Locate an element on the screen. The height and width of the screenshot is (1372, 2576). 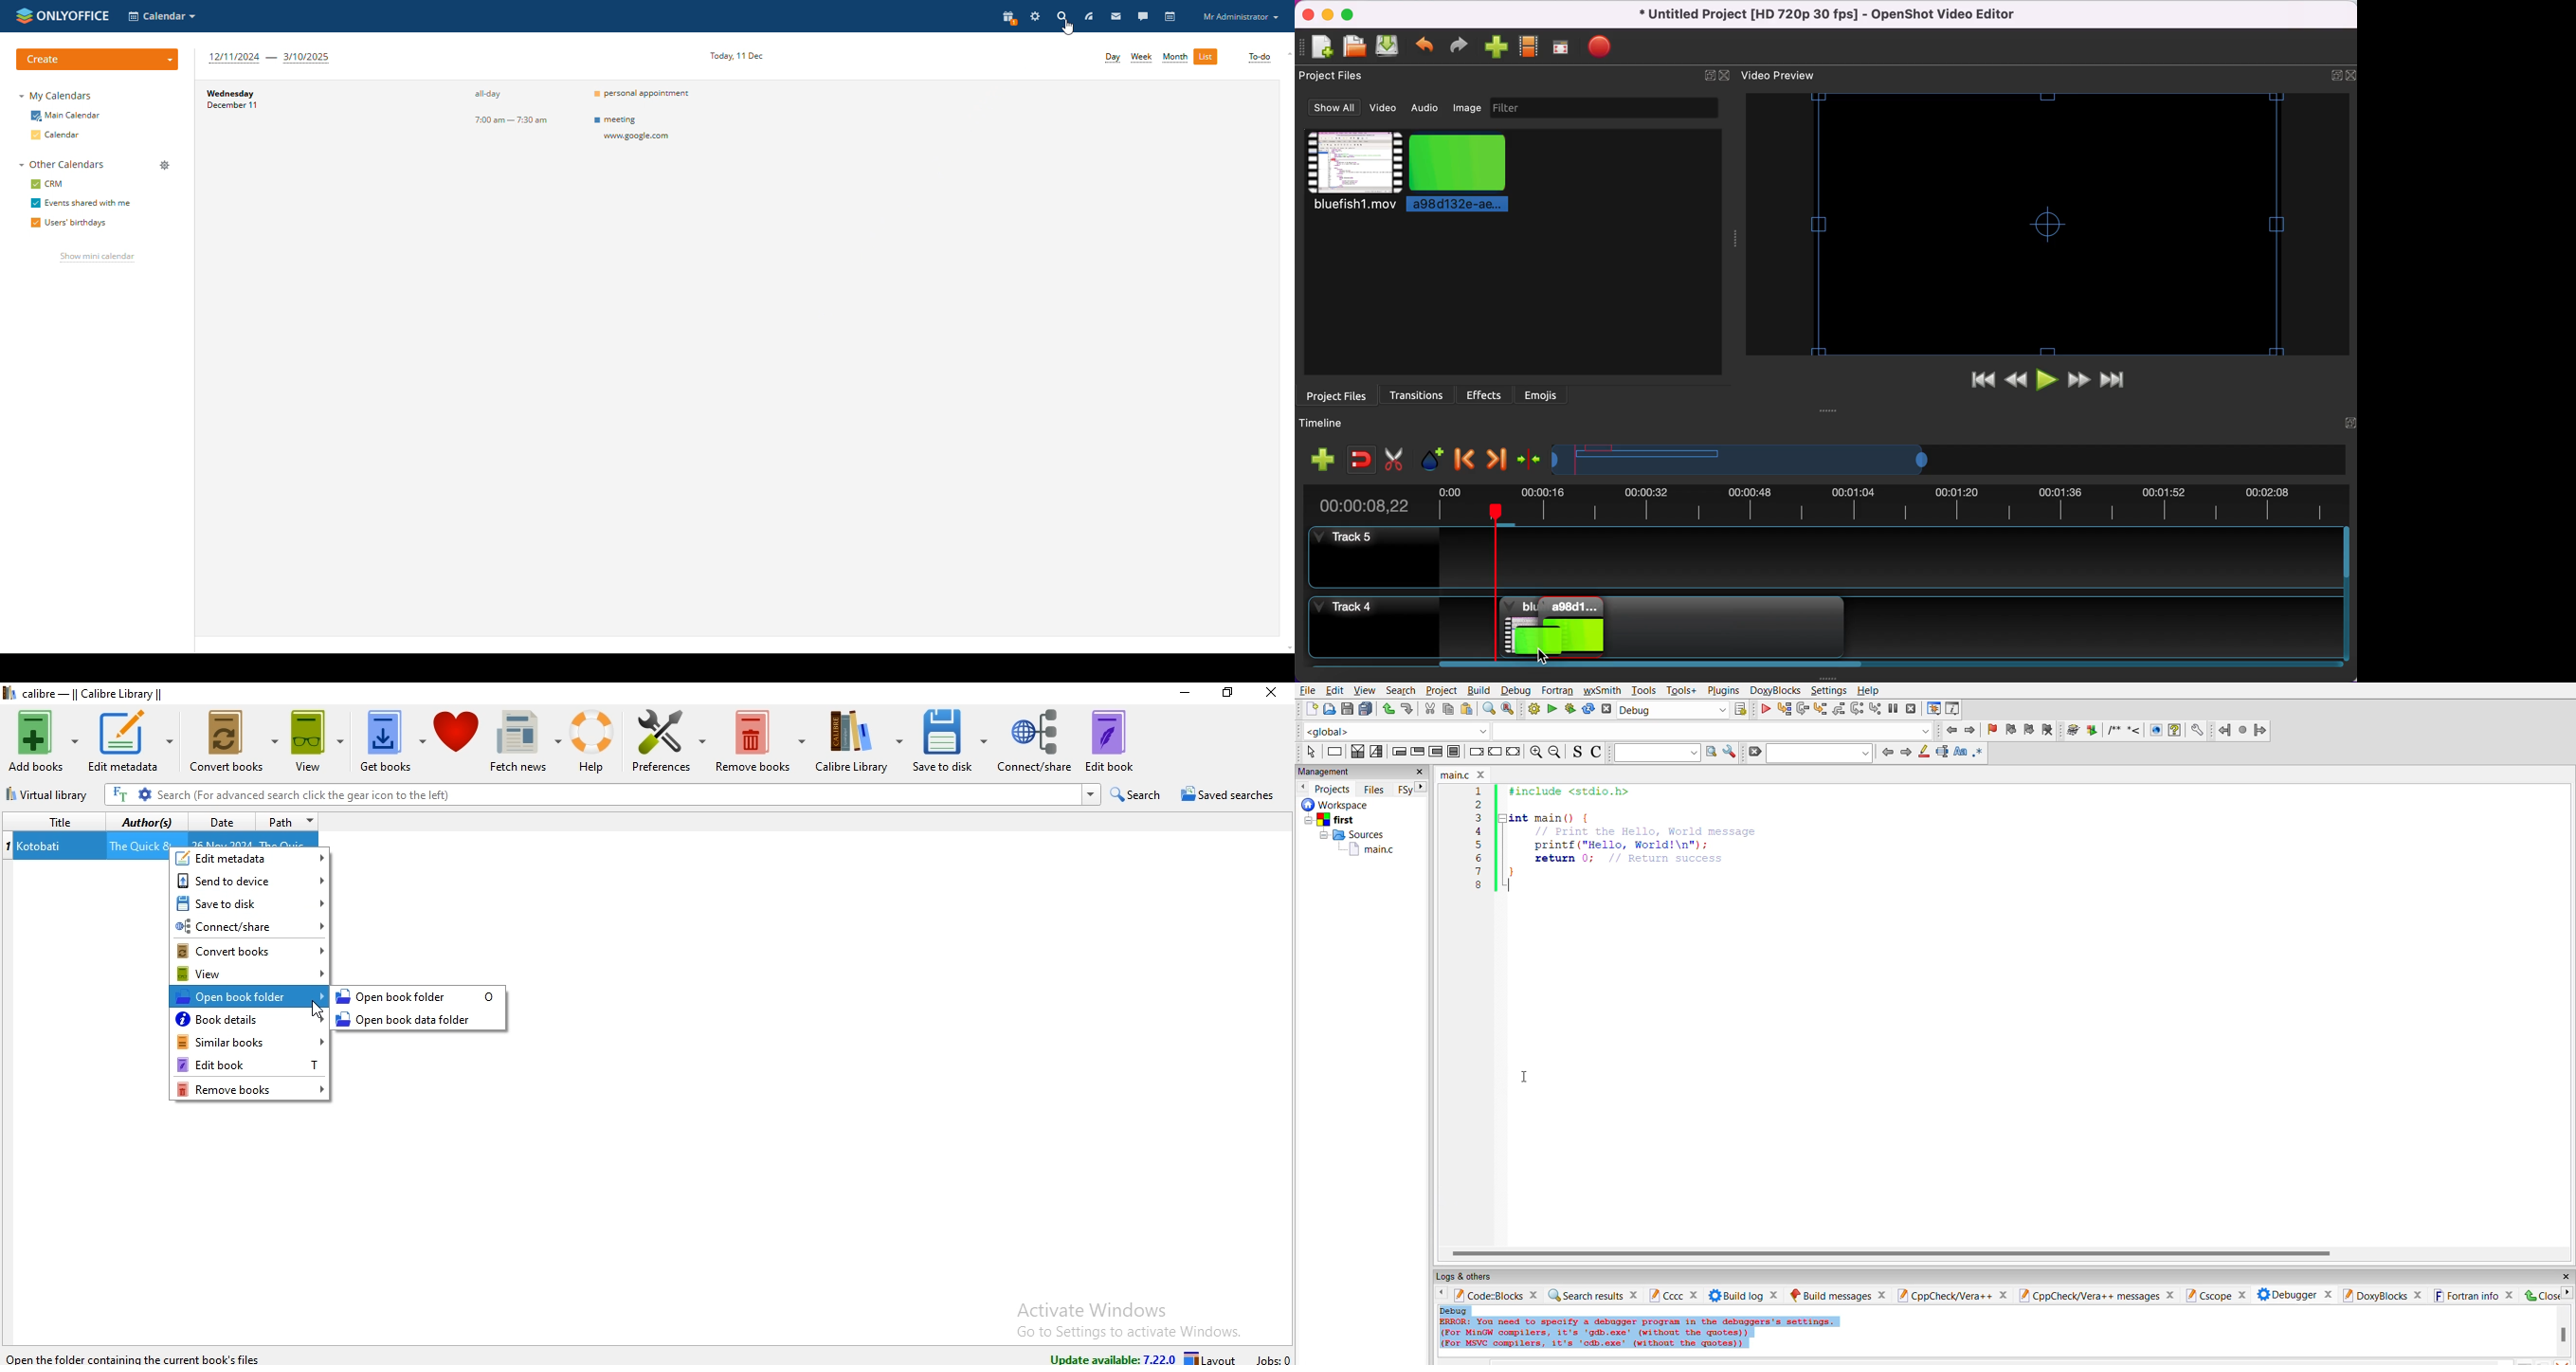
search results is located at coordinates (1594, 1294).